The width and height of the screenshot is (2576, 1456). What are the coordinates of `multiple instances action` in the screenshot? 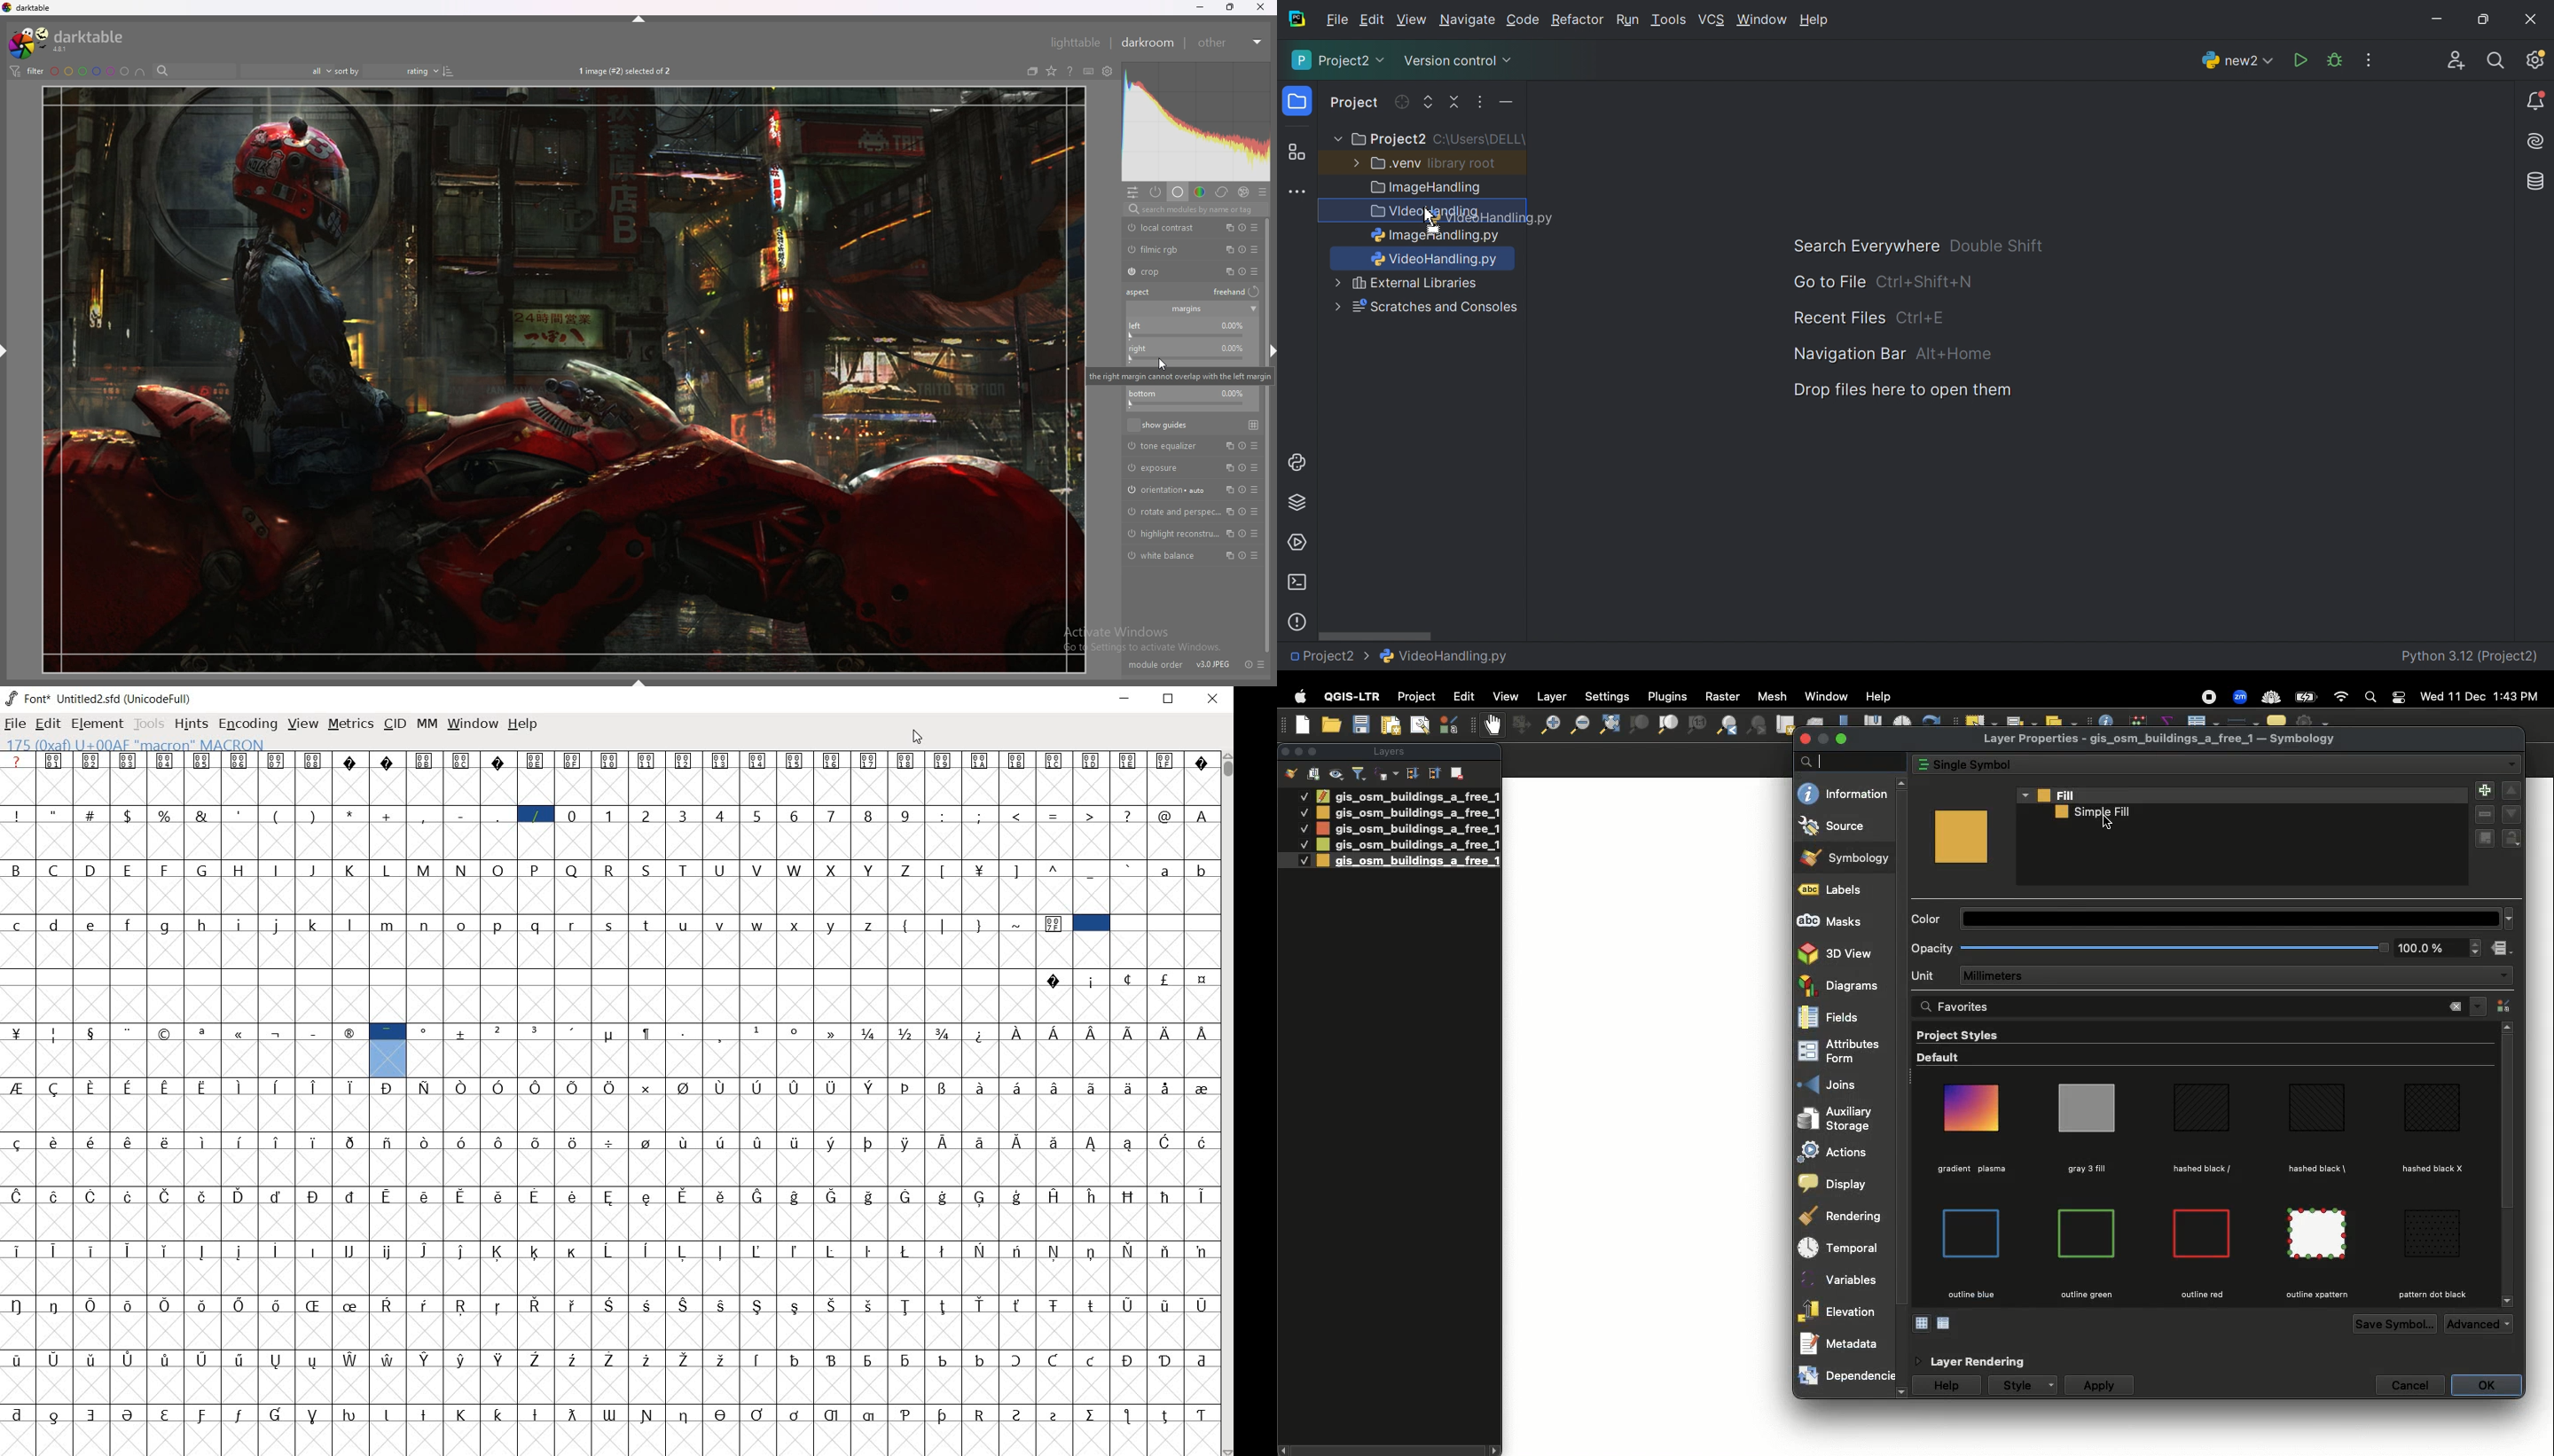 It's located at (1228, 533).